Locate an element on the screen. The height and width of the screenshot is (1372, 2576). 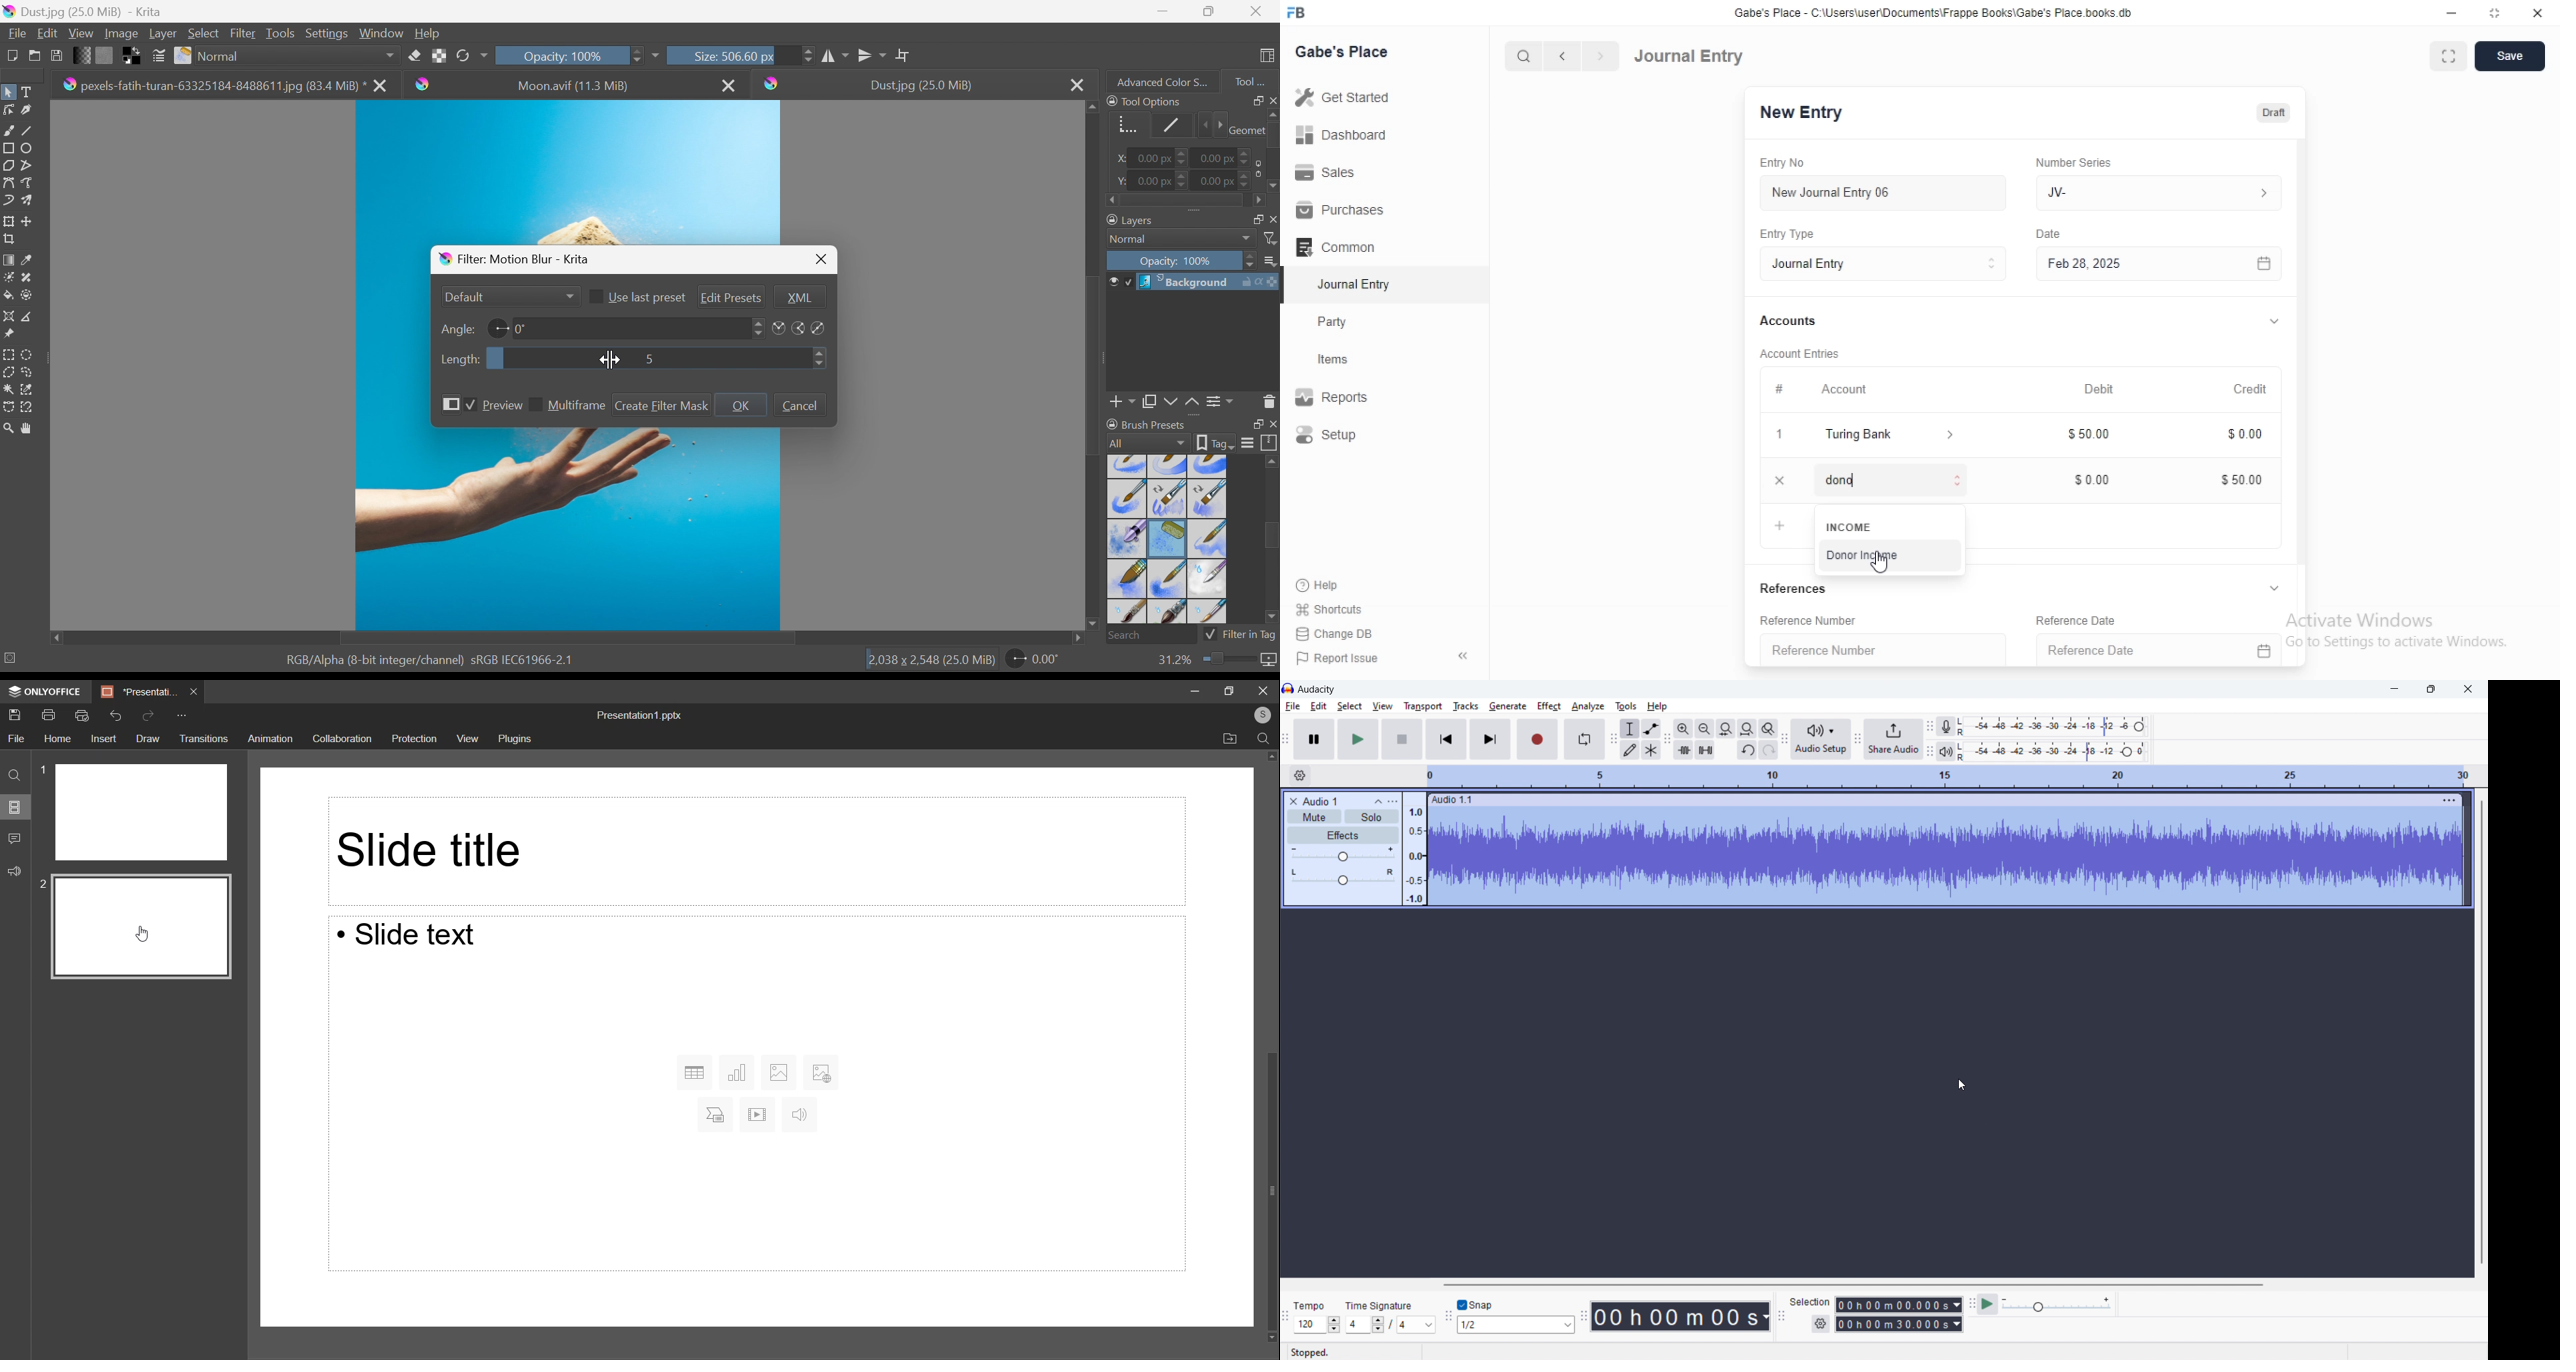
Reference Date is located at coordinates (2138, 651).